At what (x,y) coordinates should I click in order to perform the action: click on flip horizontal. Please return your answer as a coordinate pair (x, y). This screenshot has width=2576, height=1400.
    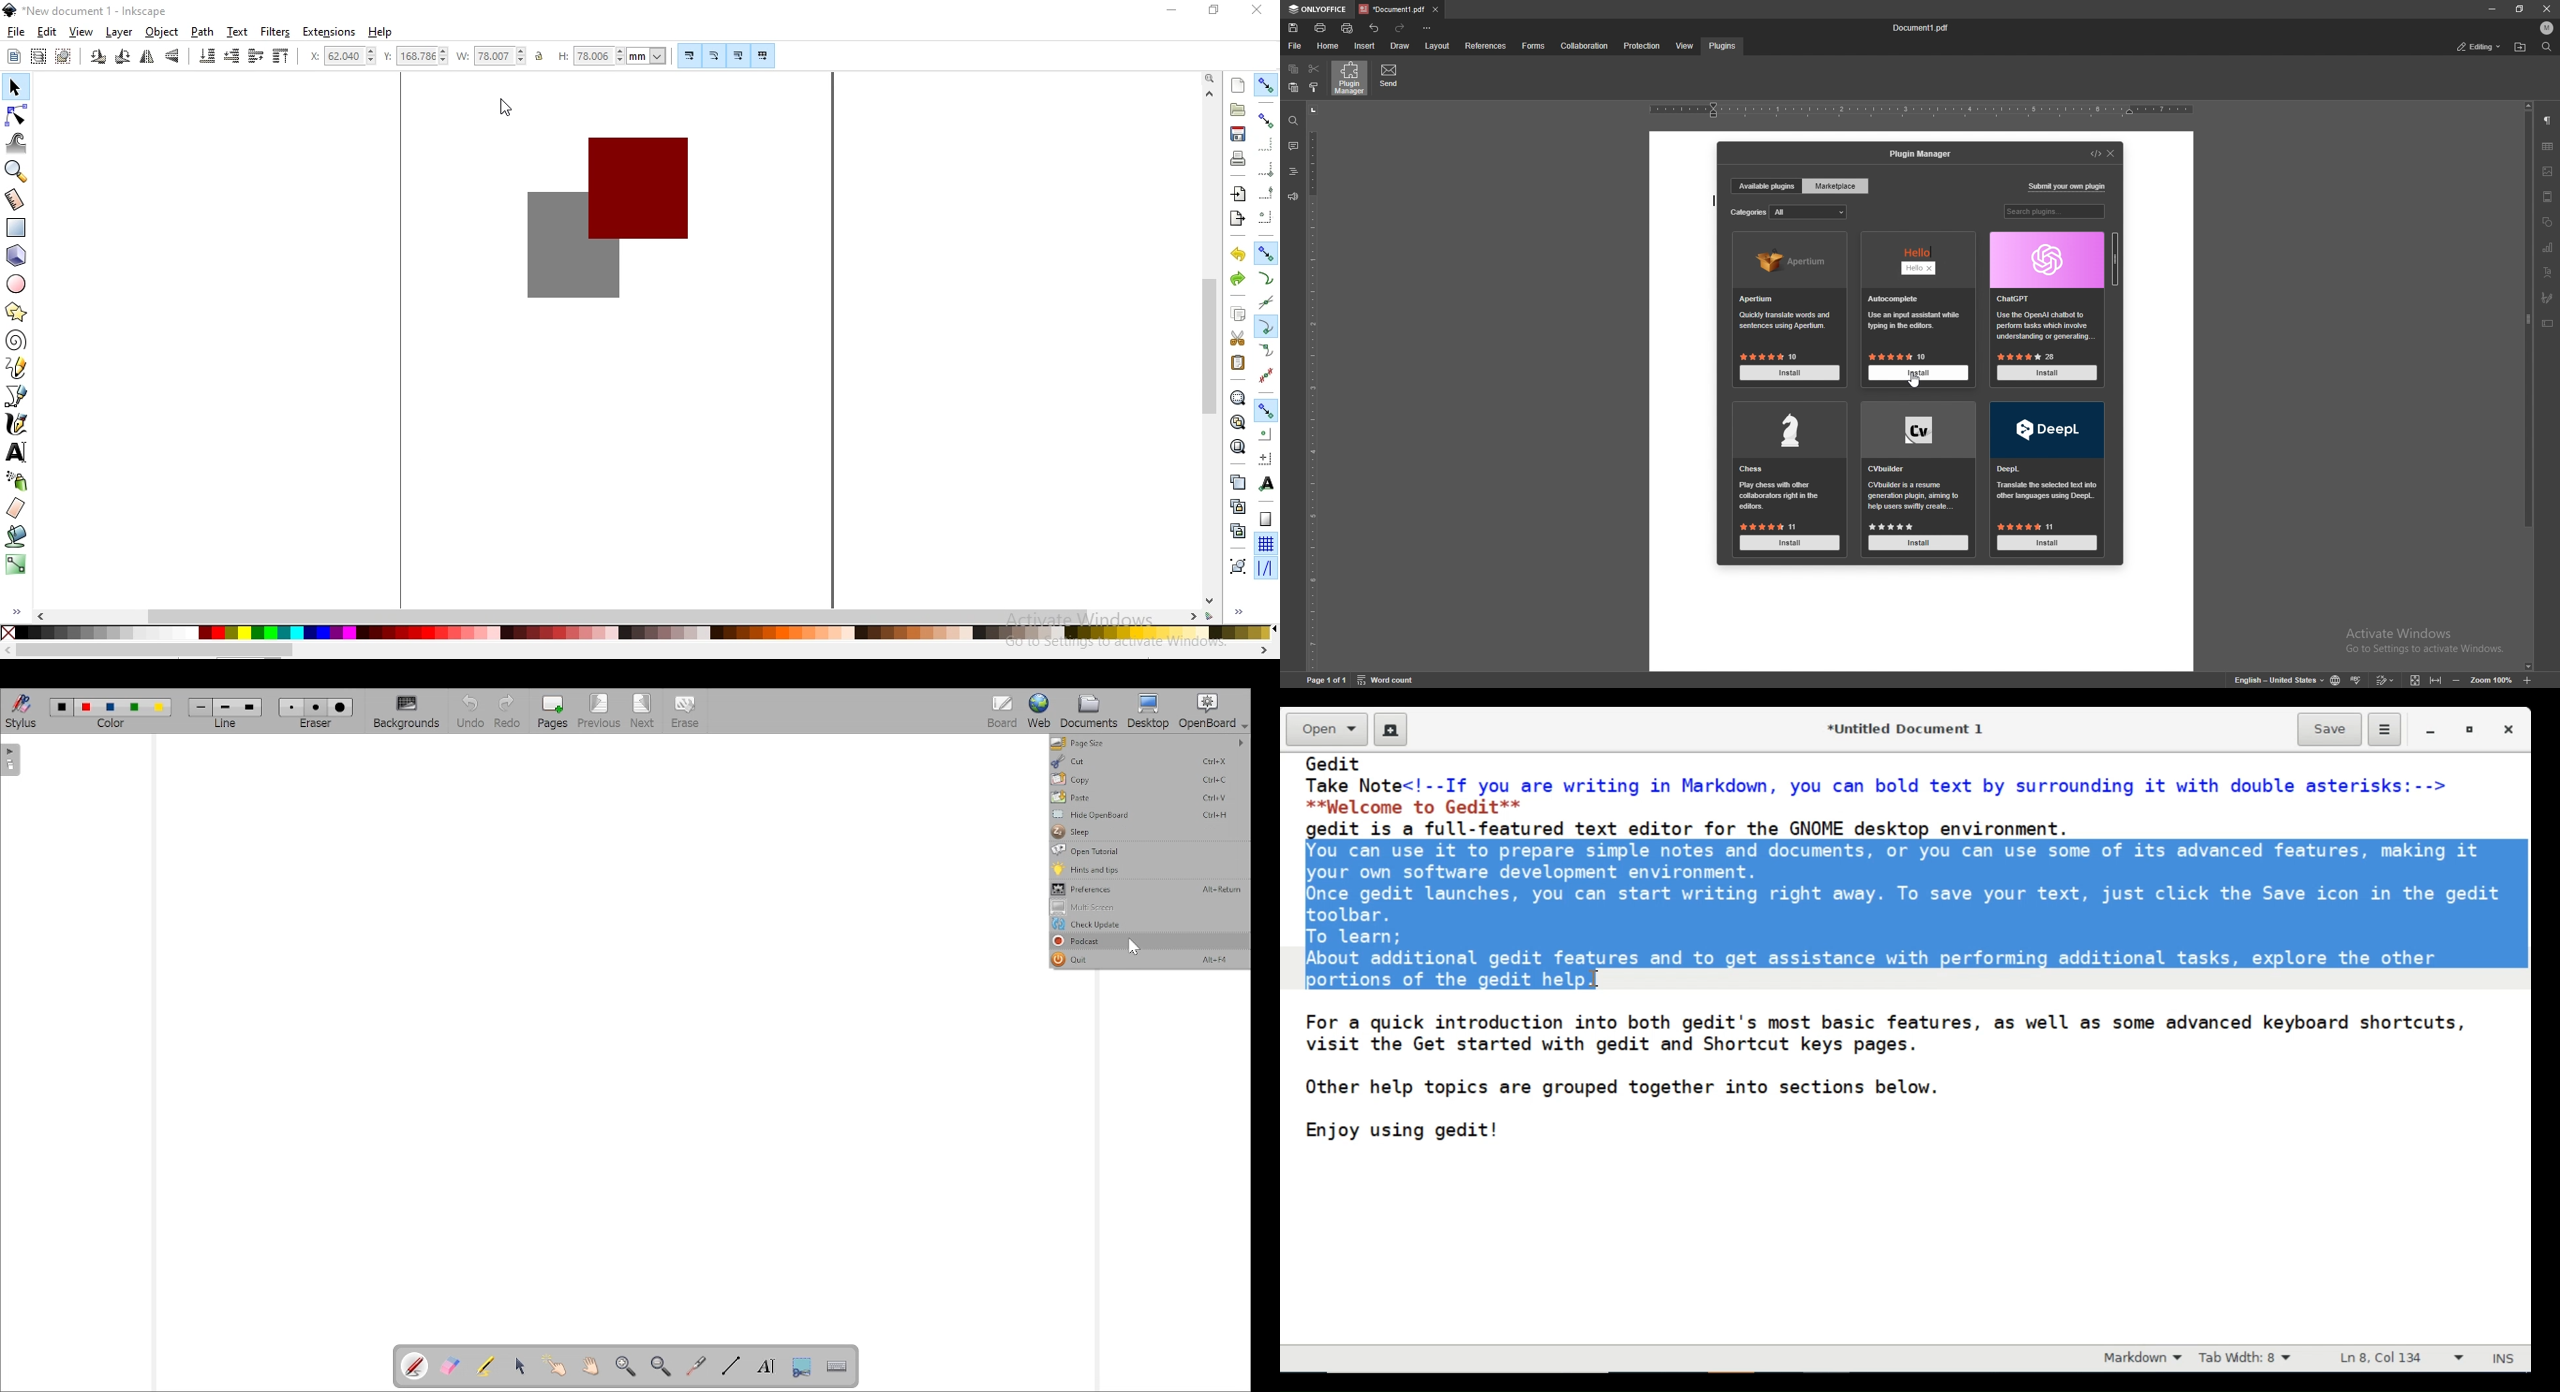
    Looking at the image, I should click on (147, 58).